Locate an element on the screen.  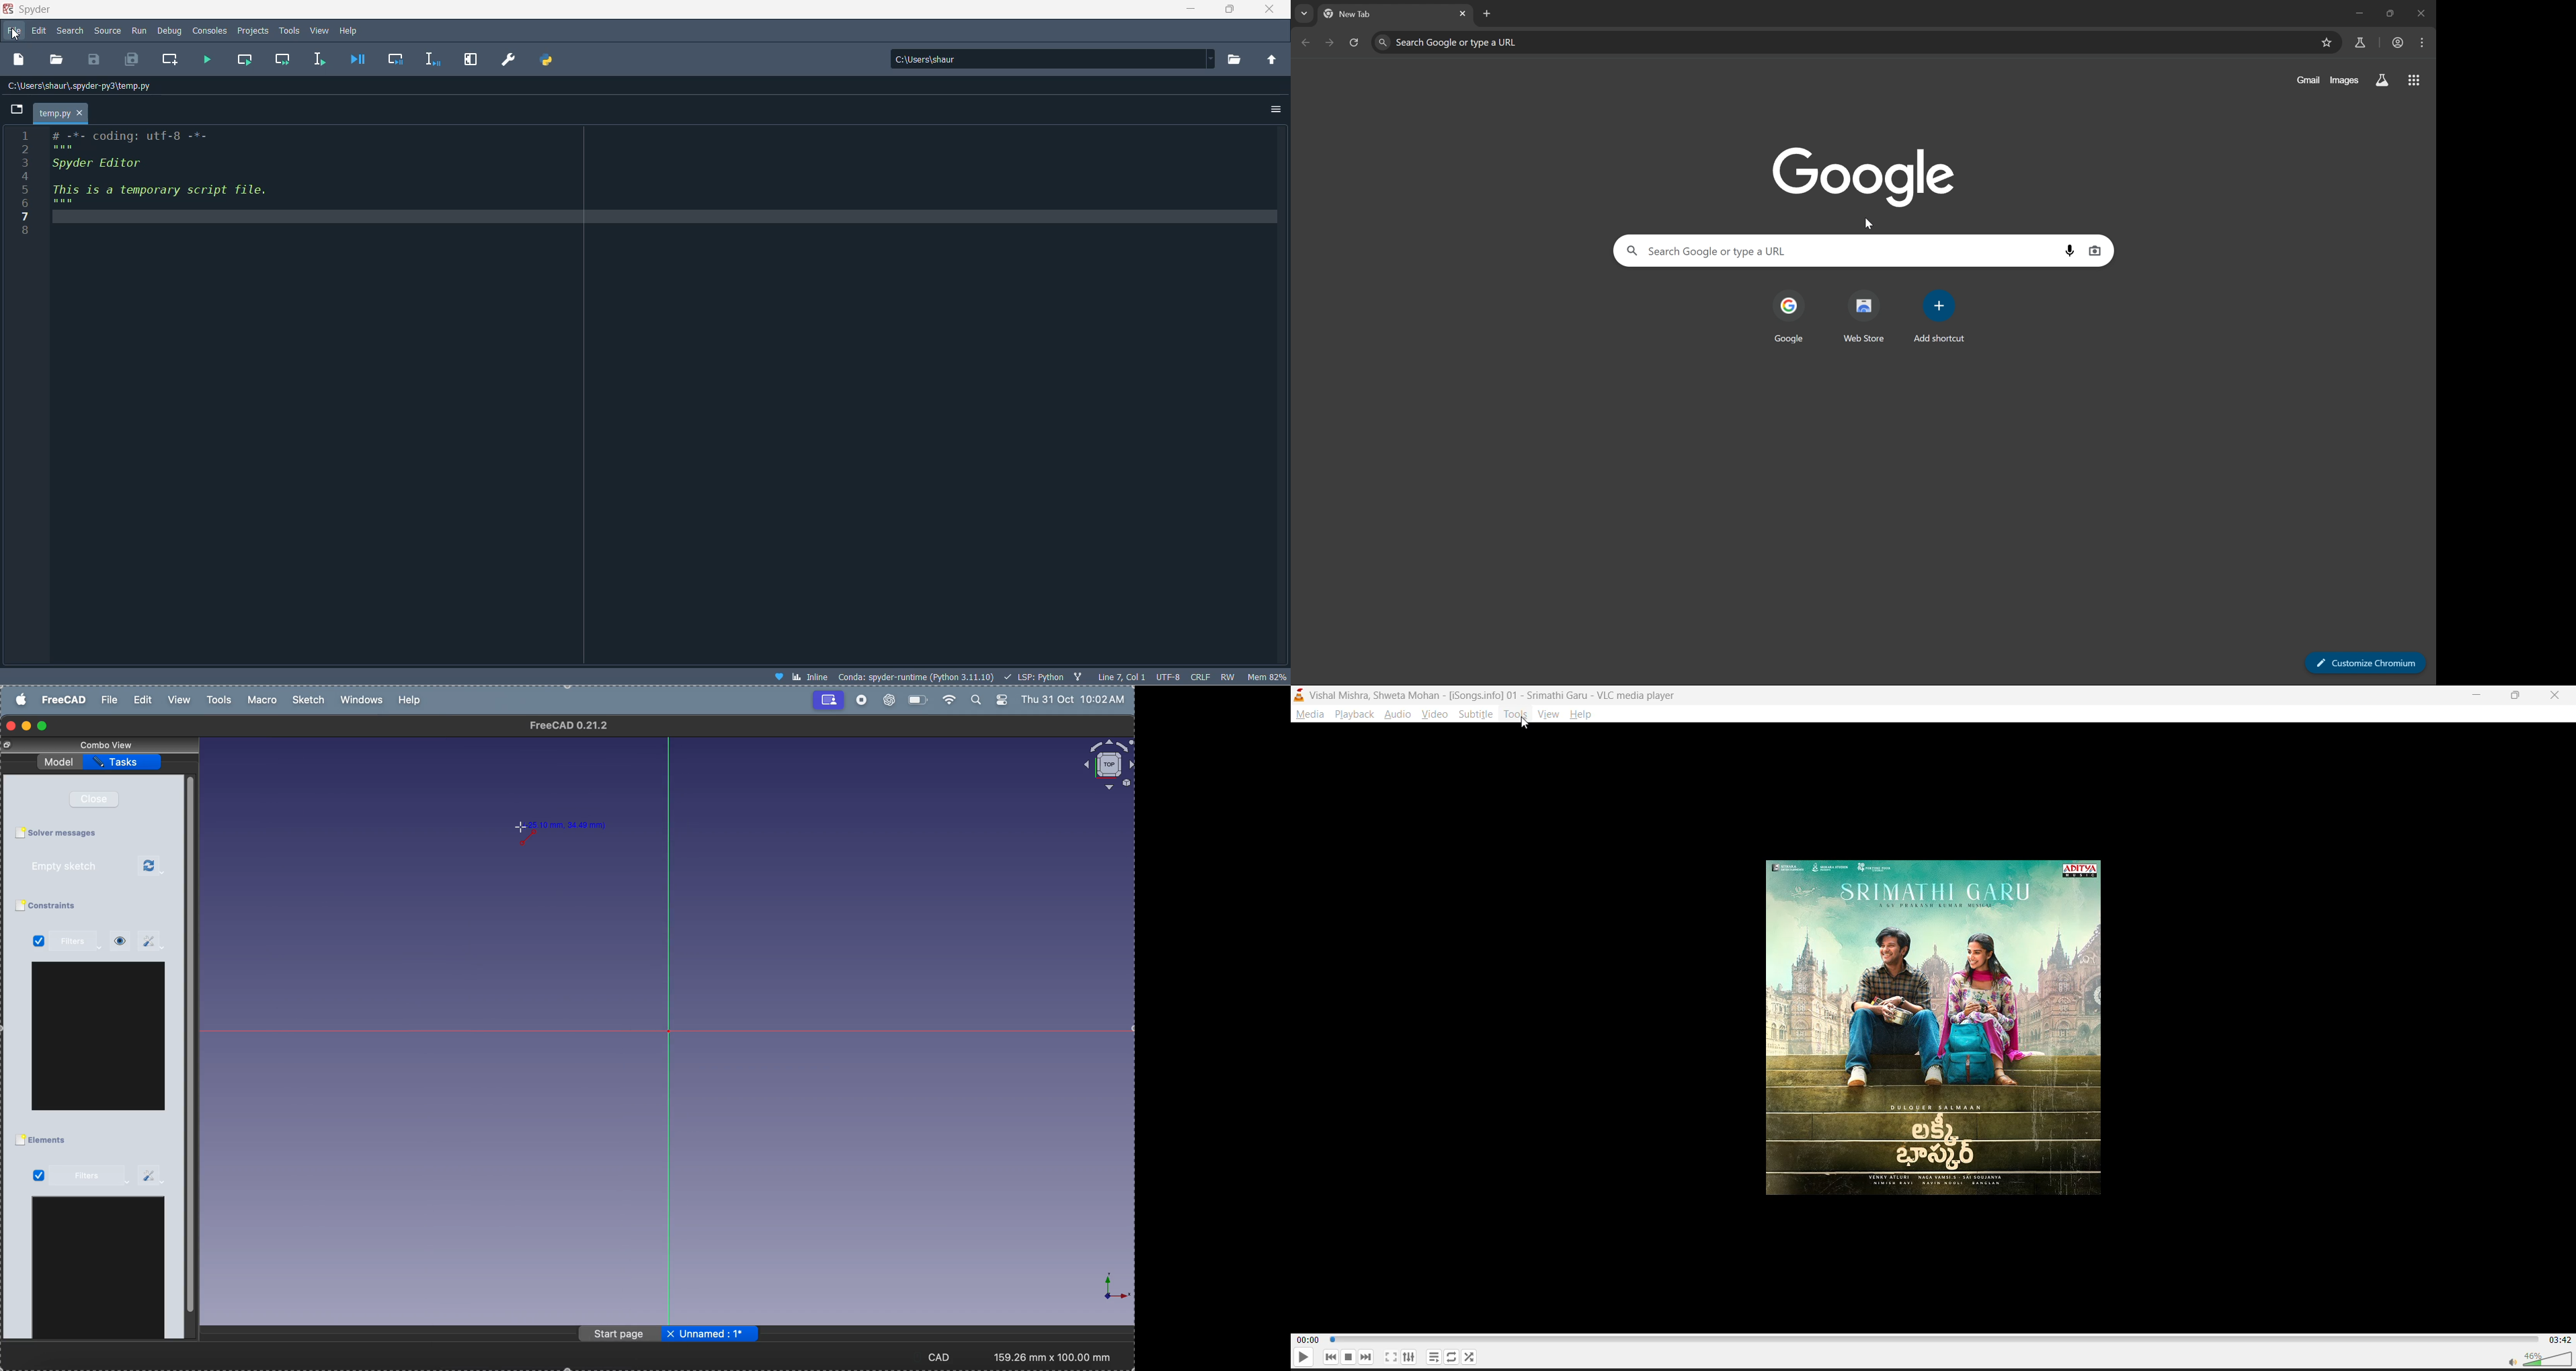
tools is located at coordinates (290, 30).